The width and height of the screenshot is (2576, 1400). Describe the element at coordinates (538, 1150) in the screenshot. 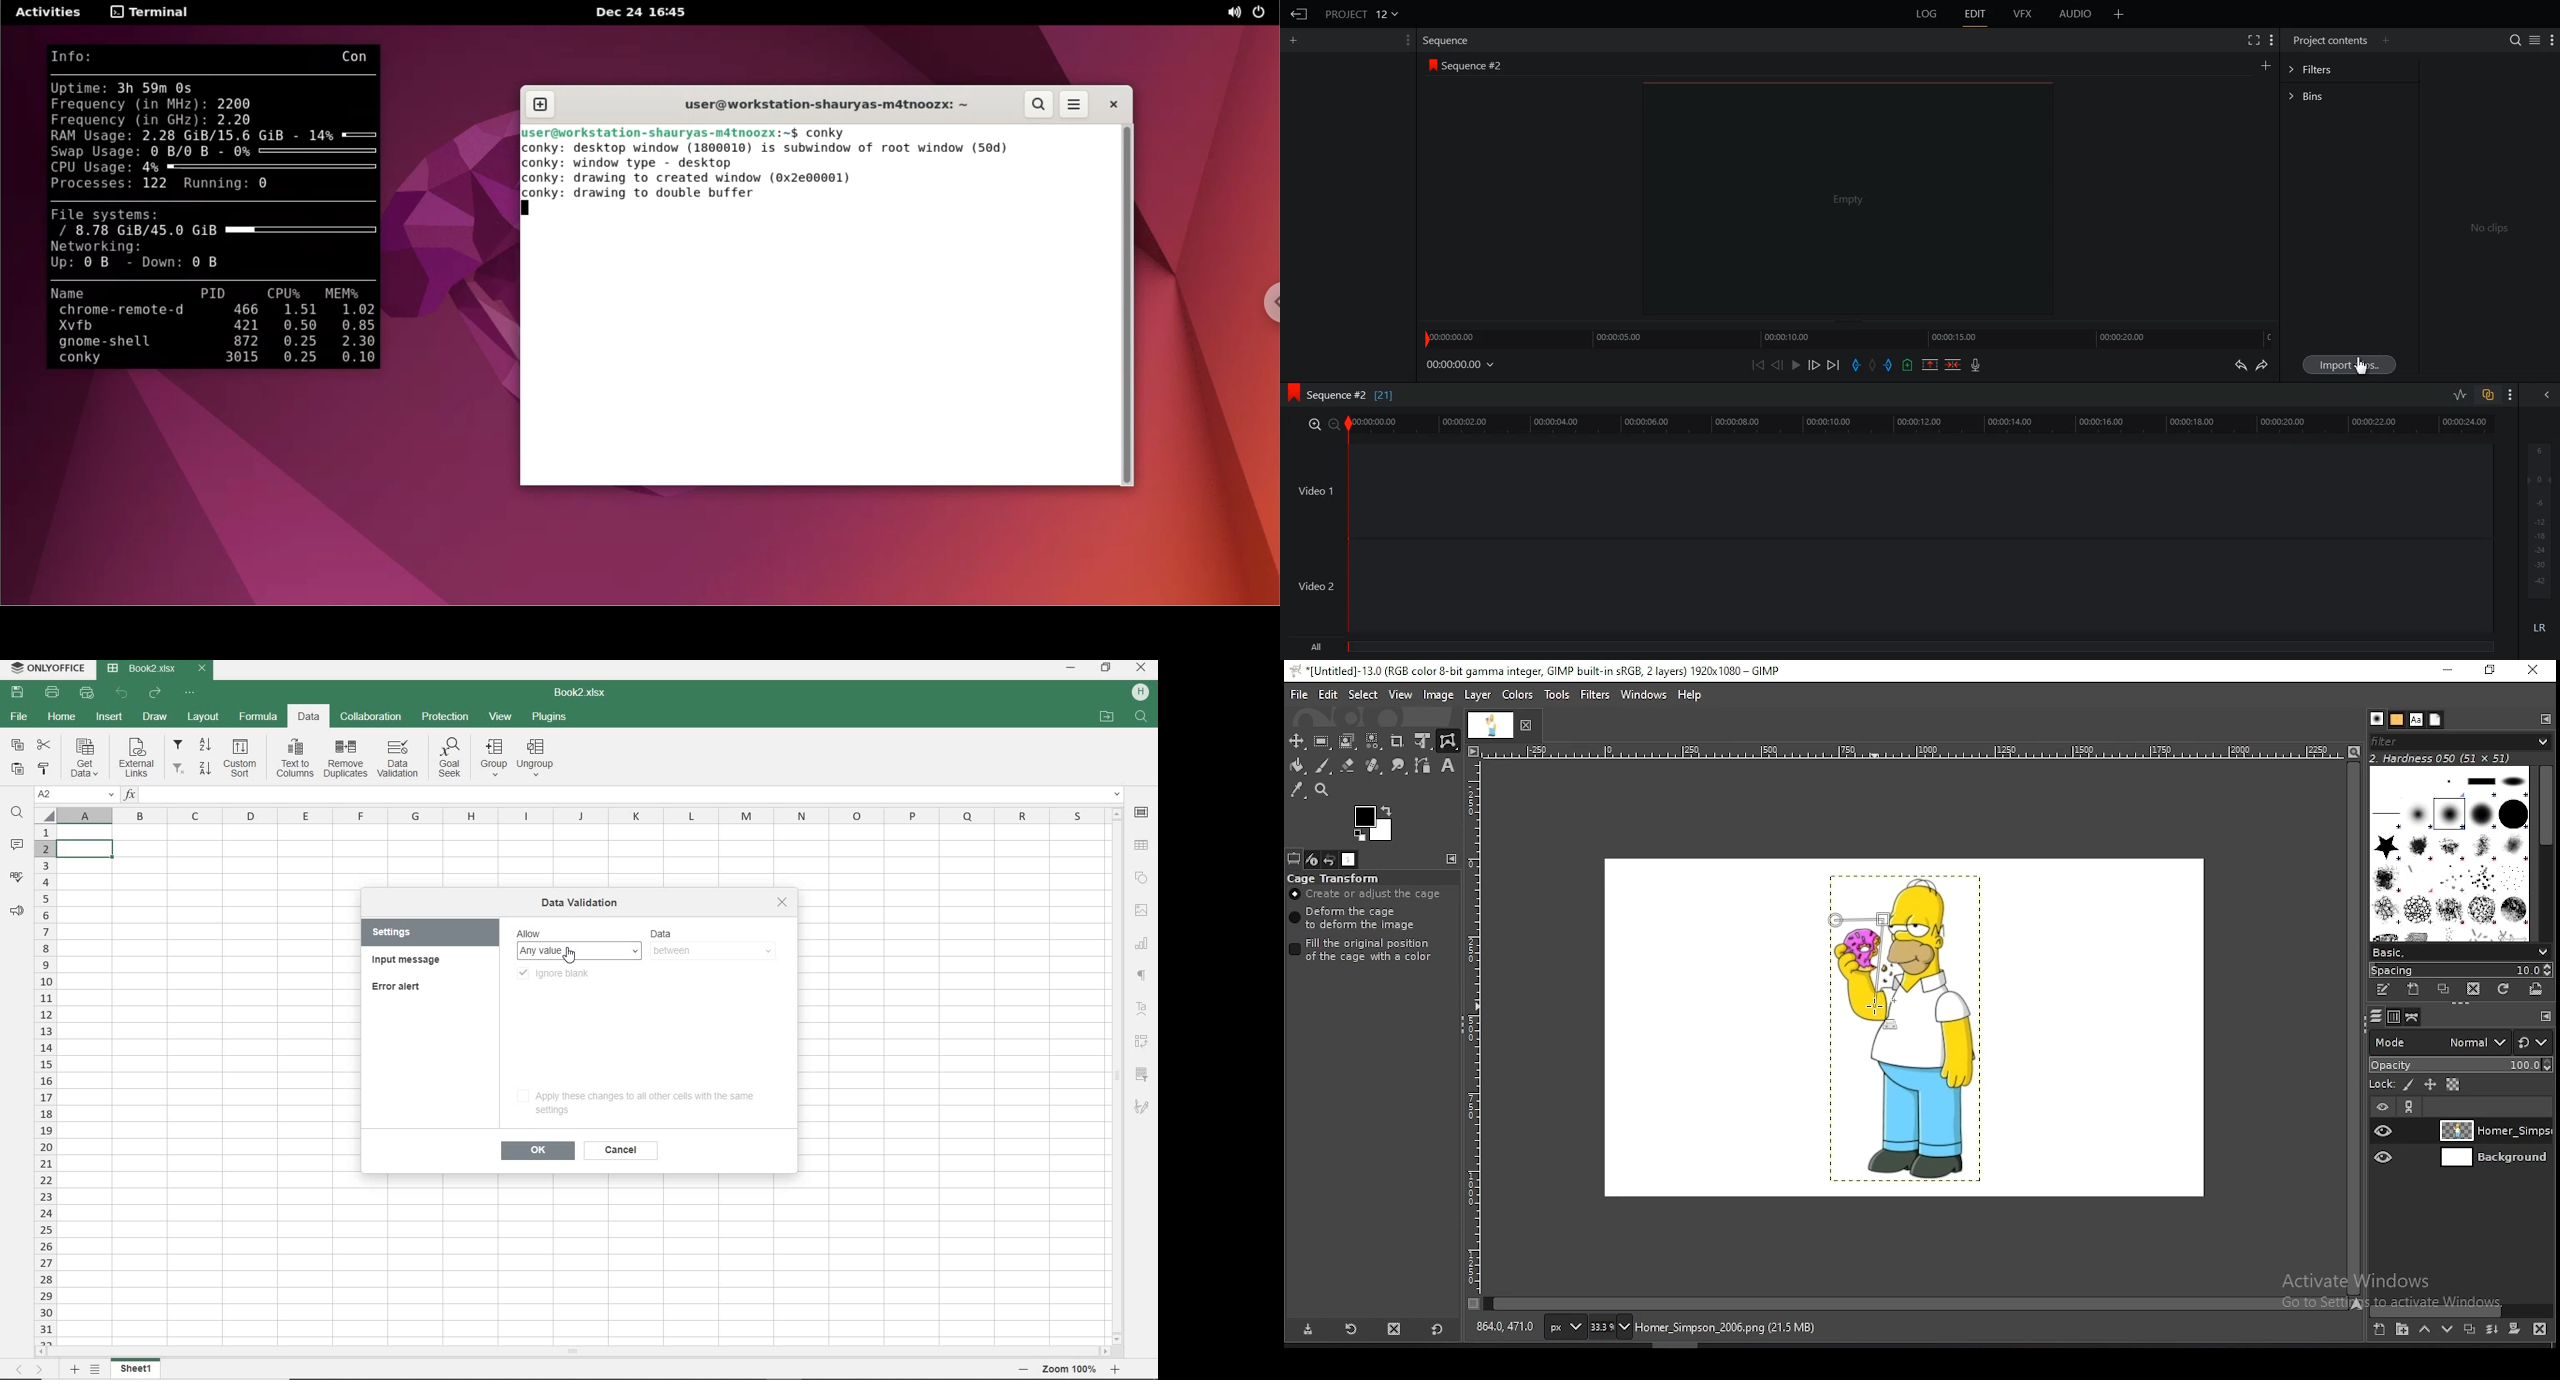

I see `ok` at that location.